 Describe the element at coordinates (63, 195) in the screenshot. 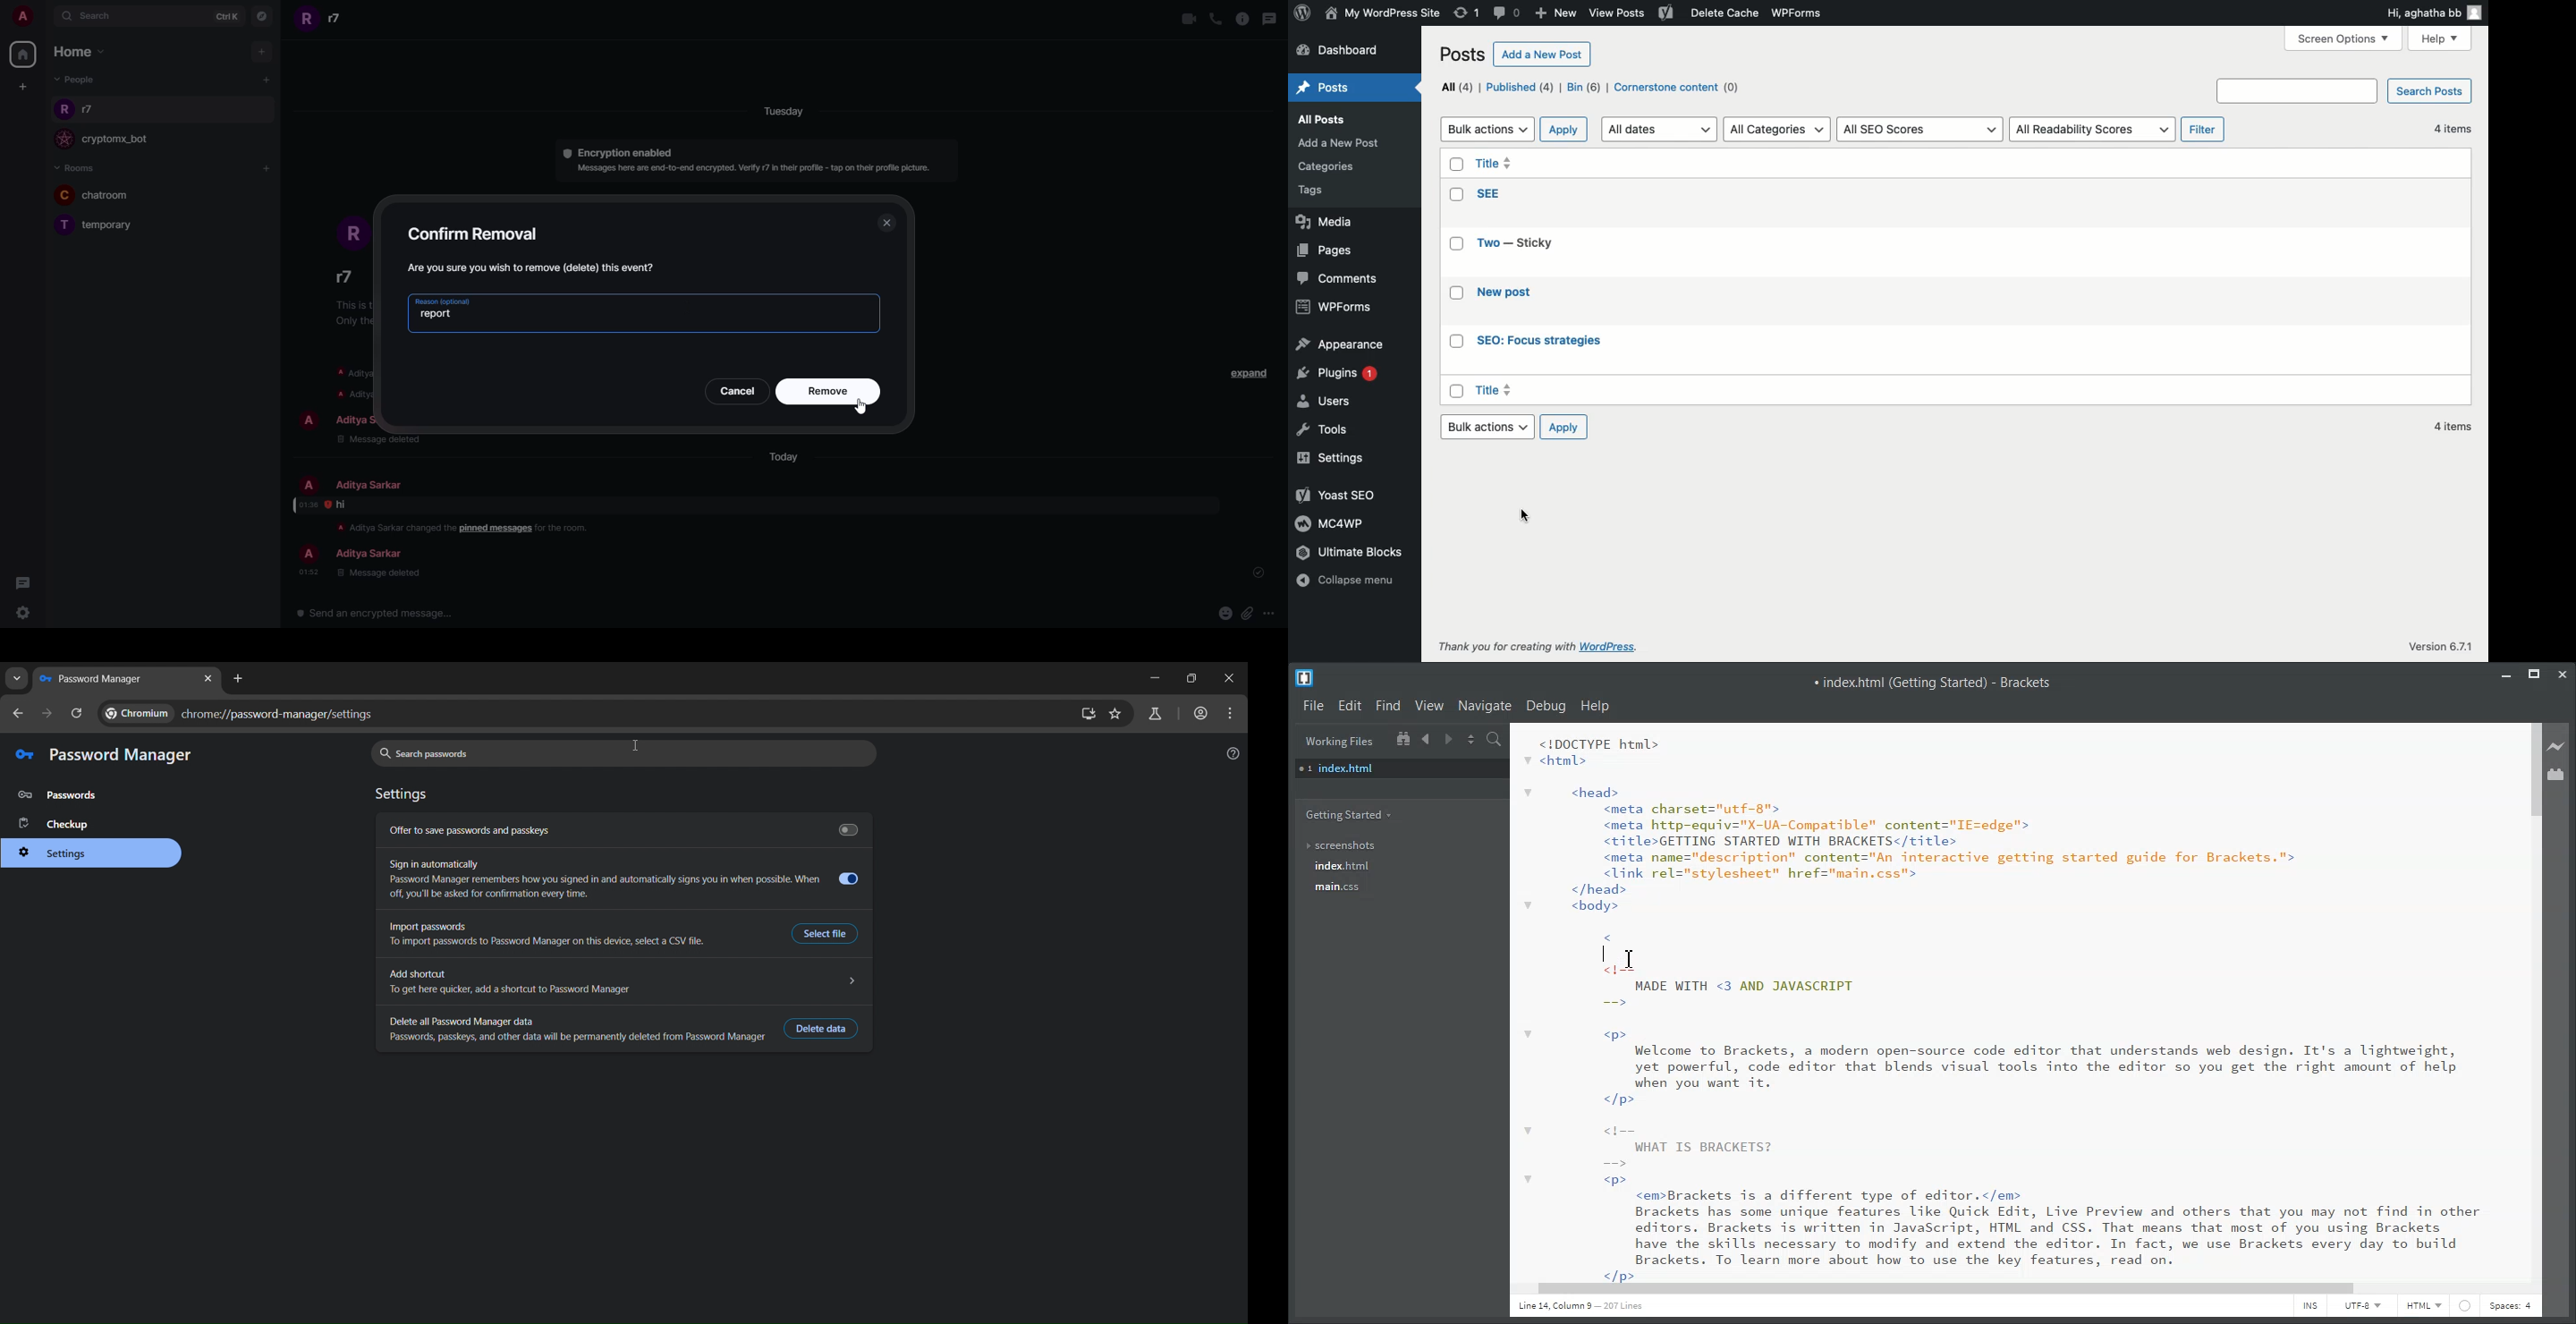

I see `profile` at that location.